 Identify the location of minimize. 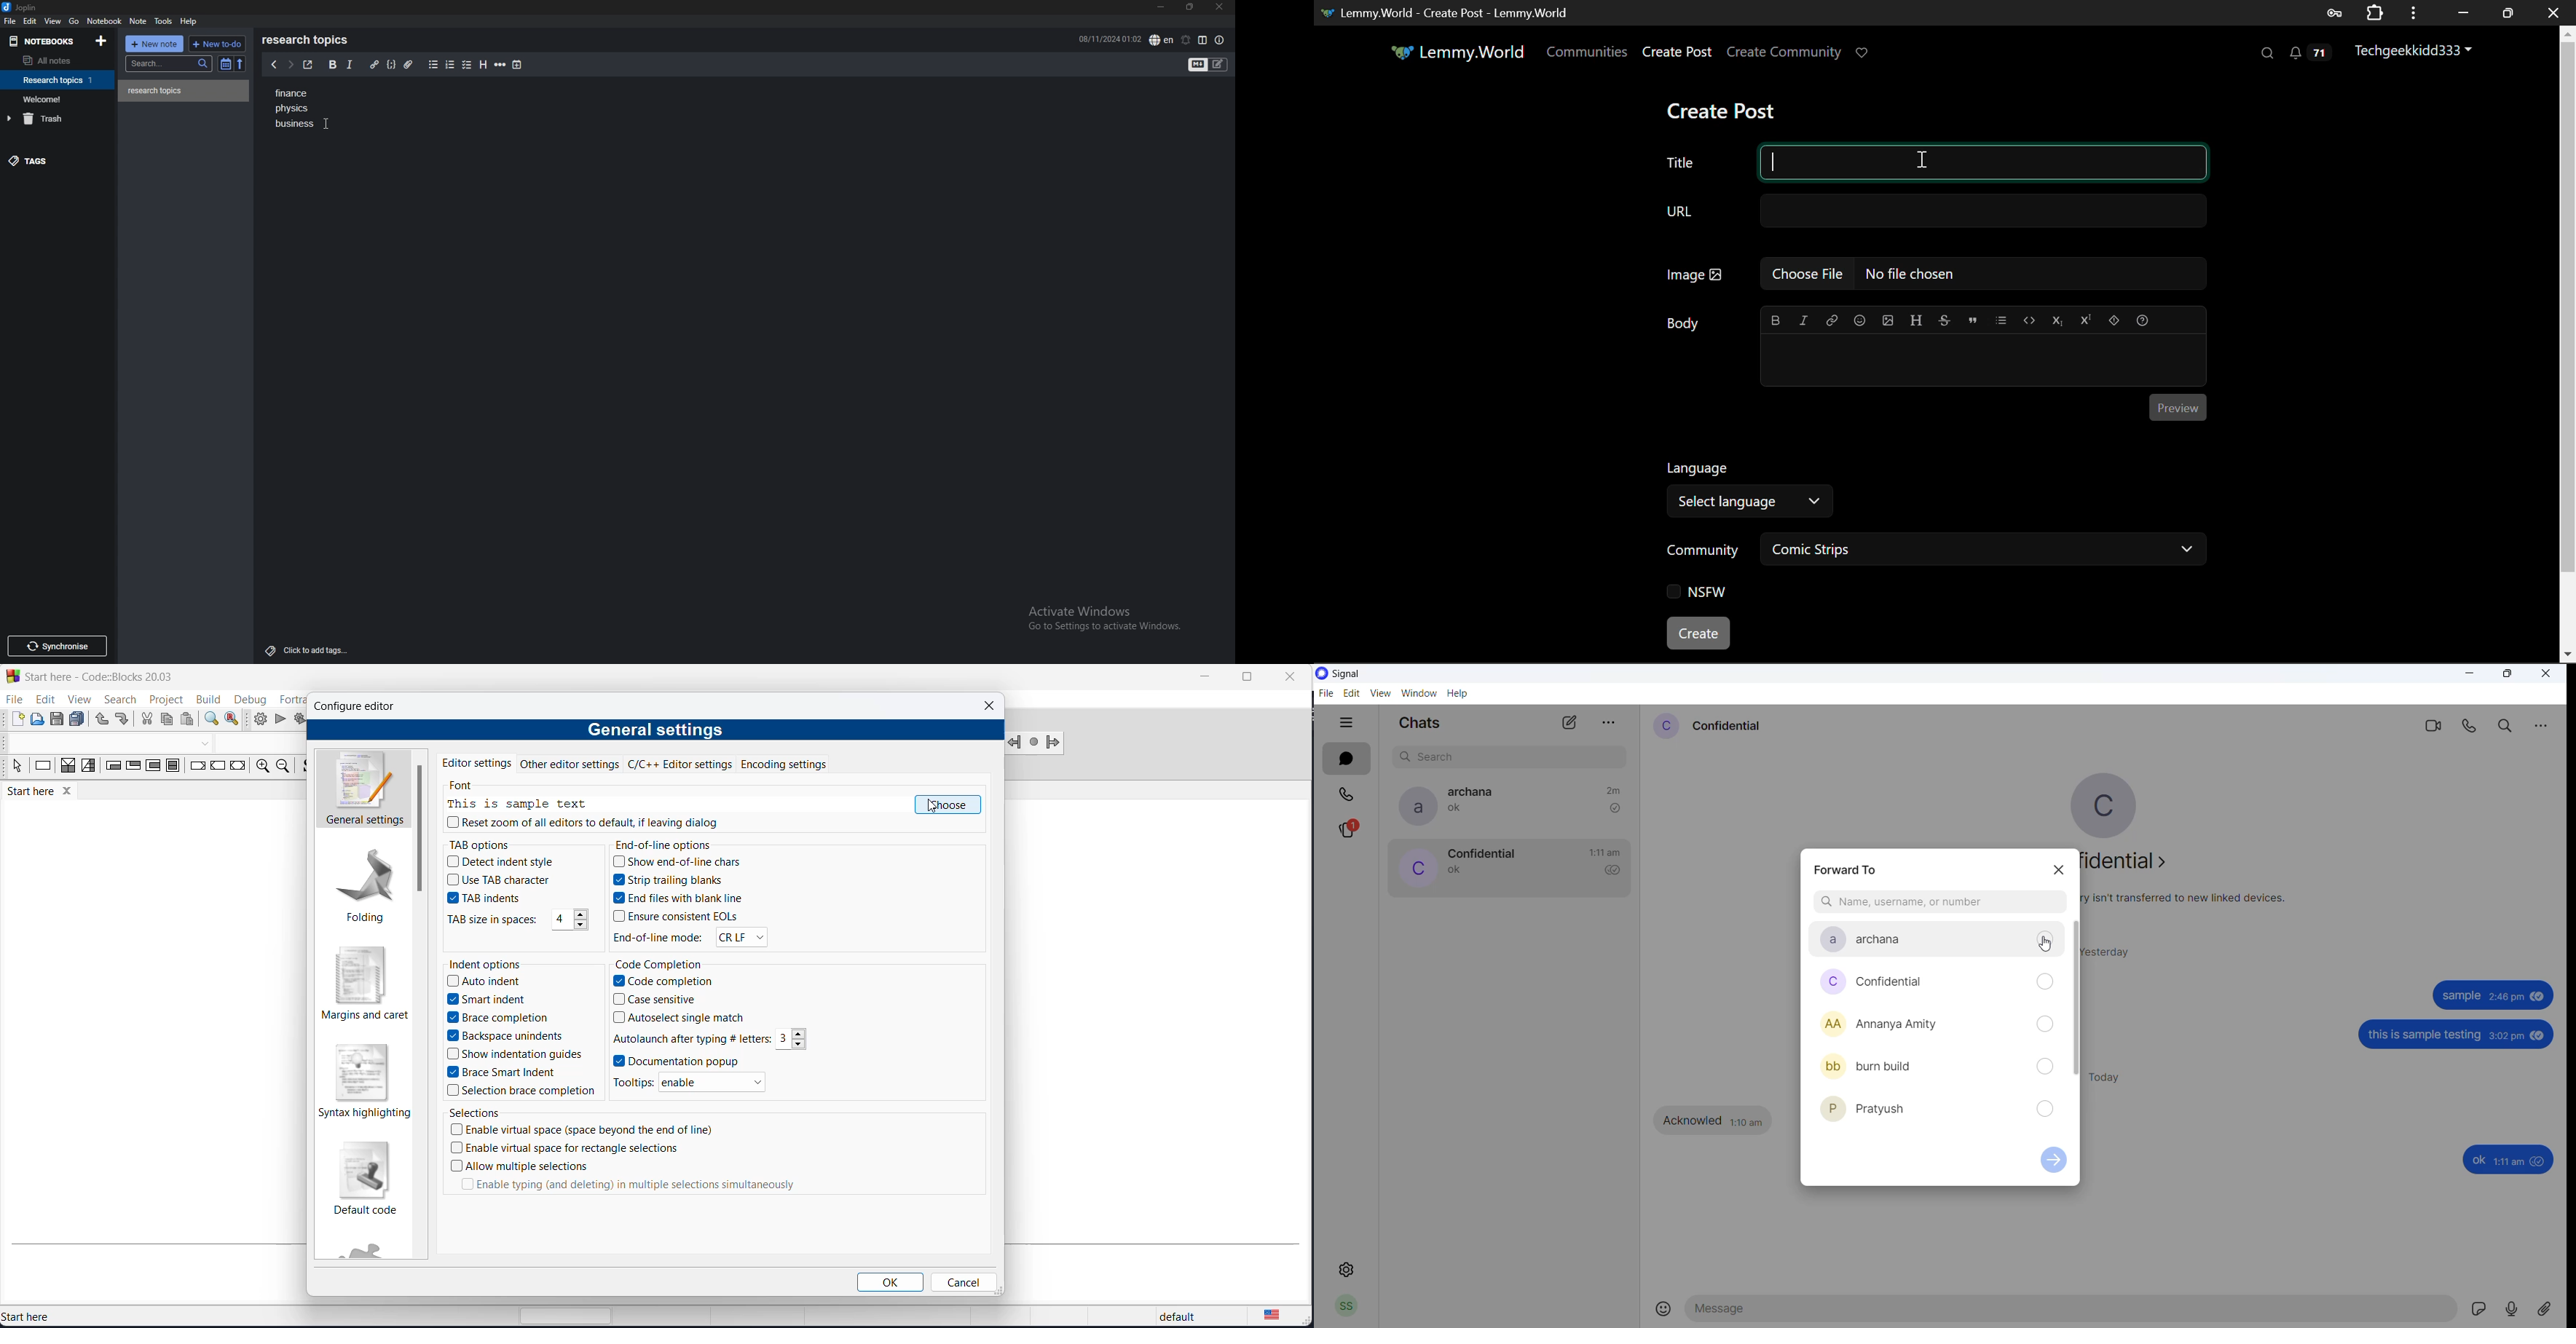
(1160, 8).